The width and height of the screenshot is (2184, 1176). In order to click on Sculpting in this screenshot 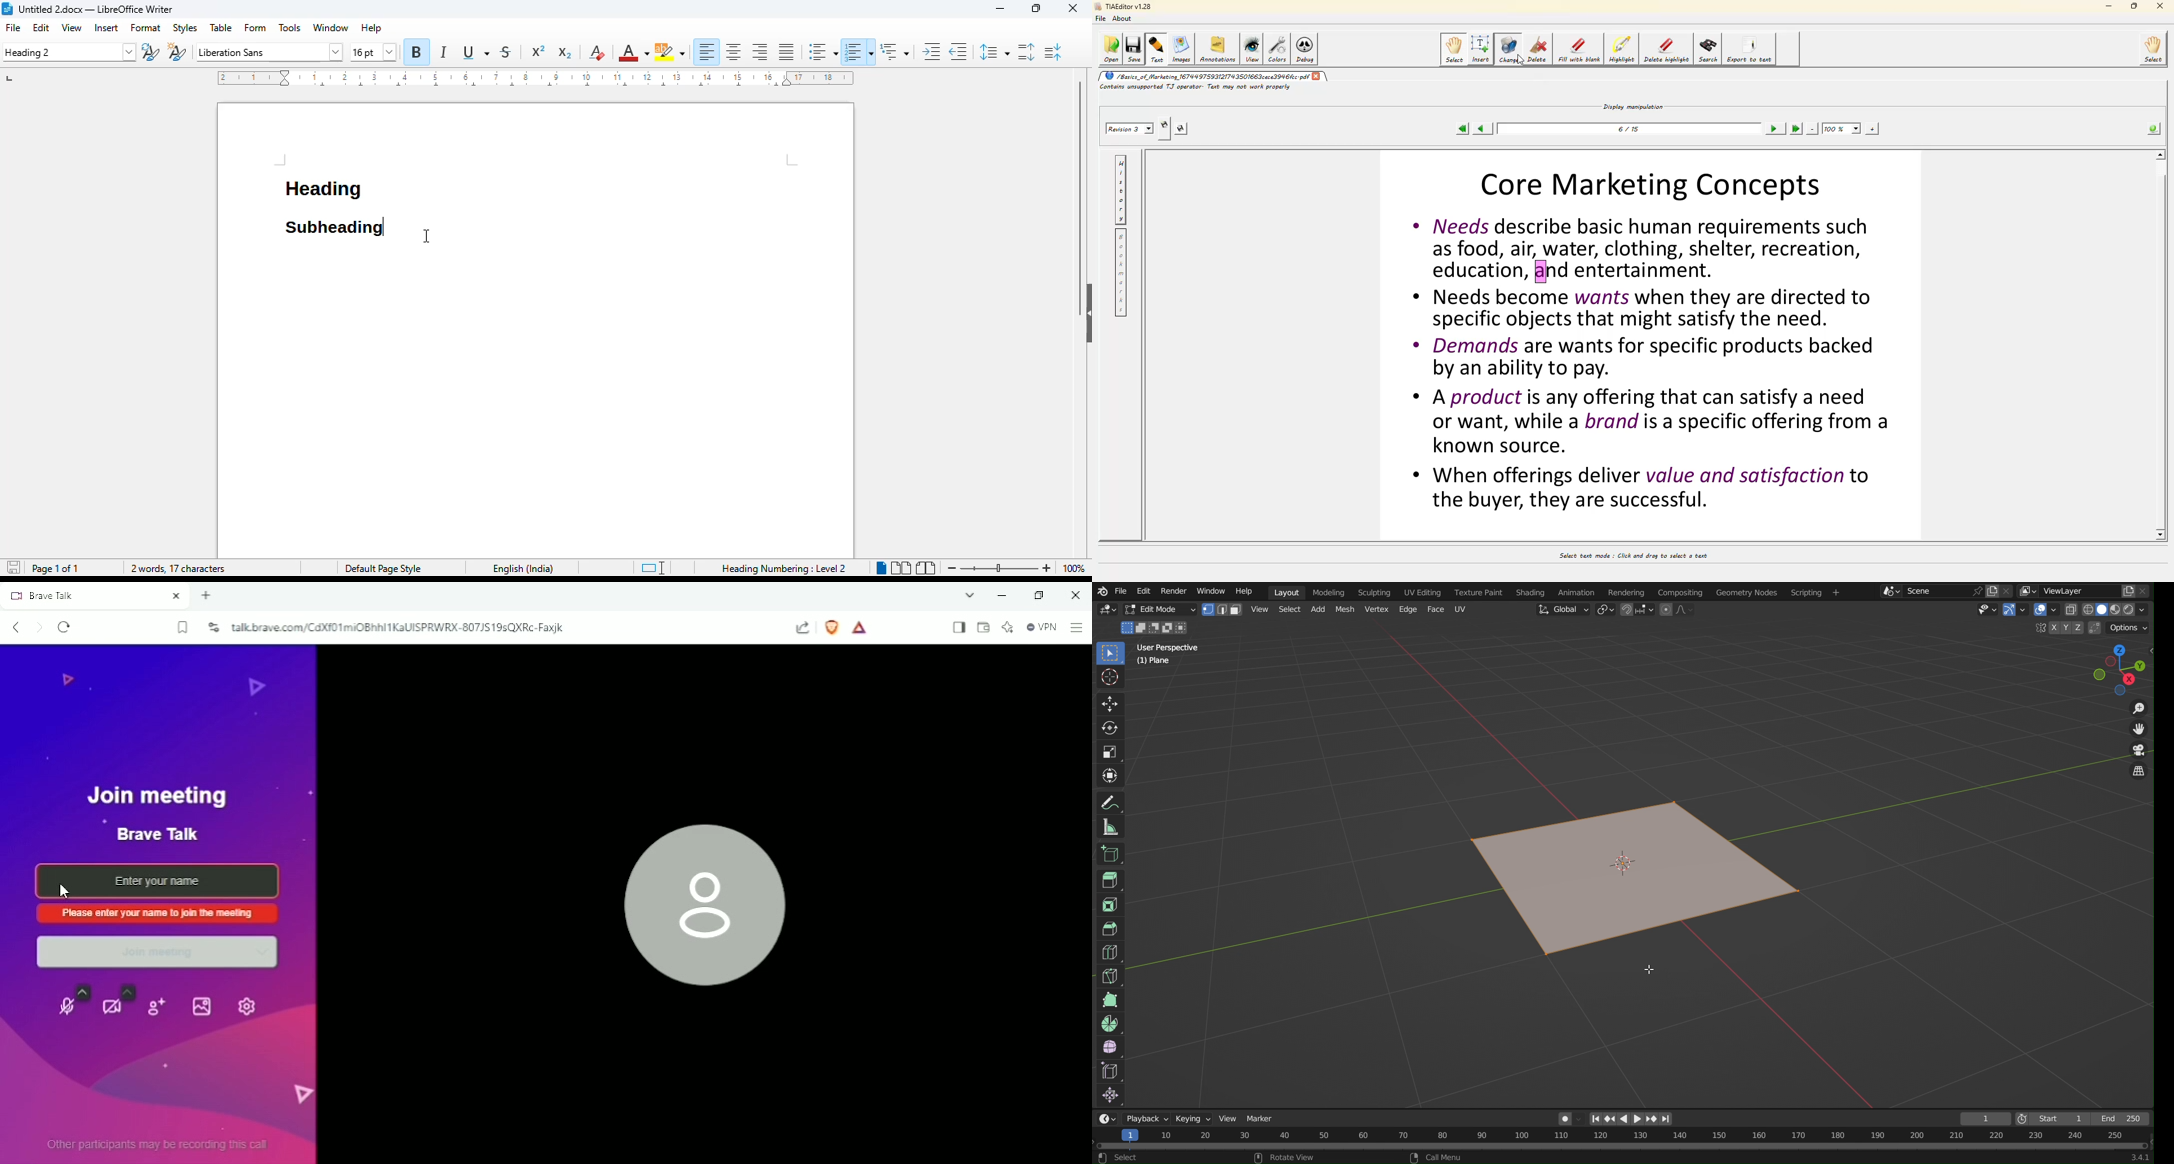, I will do `click(1374, 591)`.